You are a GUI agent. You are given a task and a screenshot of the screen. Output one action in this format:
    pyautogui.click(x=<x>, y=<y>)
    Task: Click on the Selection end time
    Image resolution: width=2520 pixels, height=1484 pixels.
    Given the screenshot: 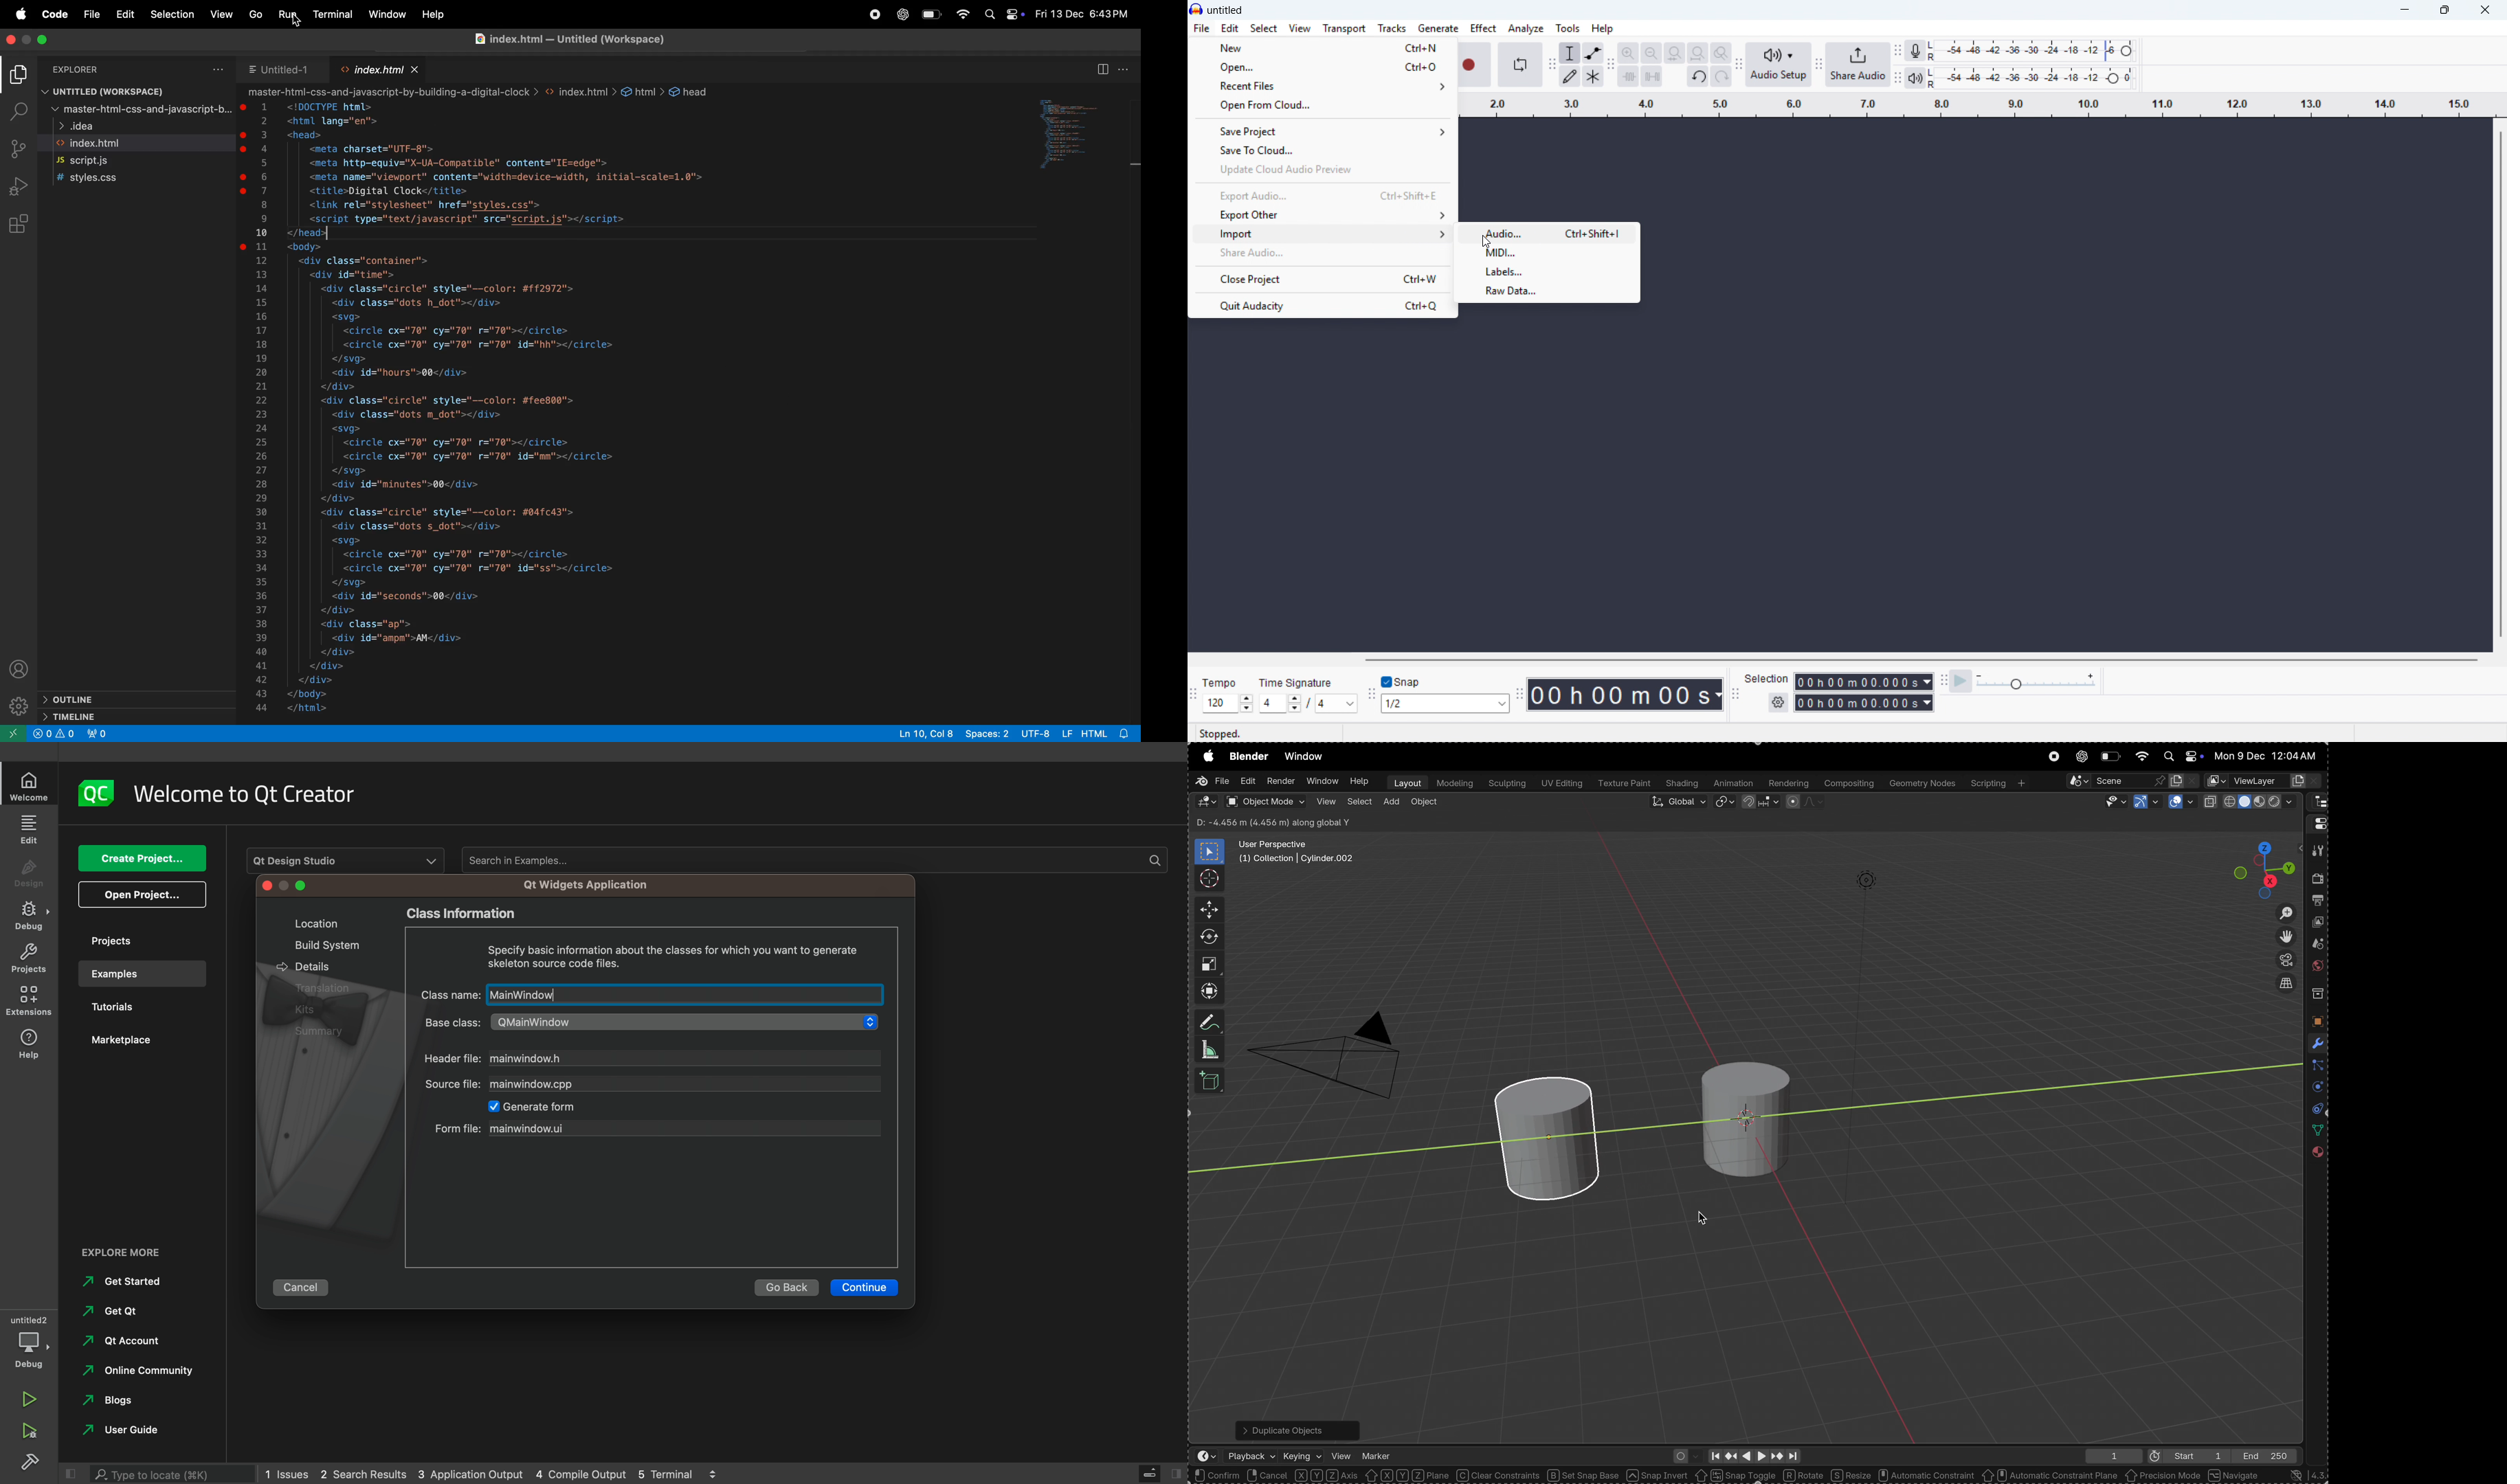 What is the action you would take?
    pyautogui.click(x=1863, y=703)
    